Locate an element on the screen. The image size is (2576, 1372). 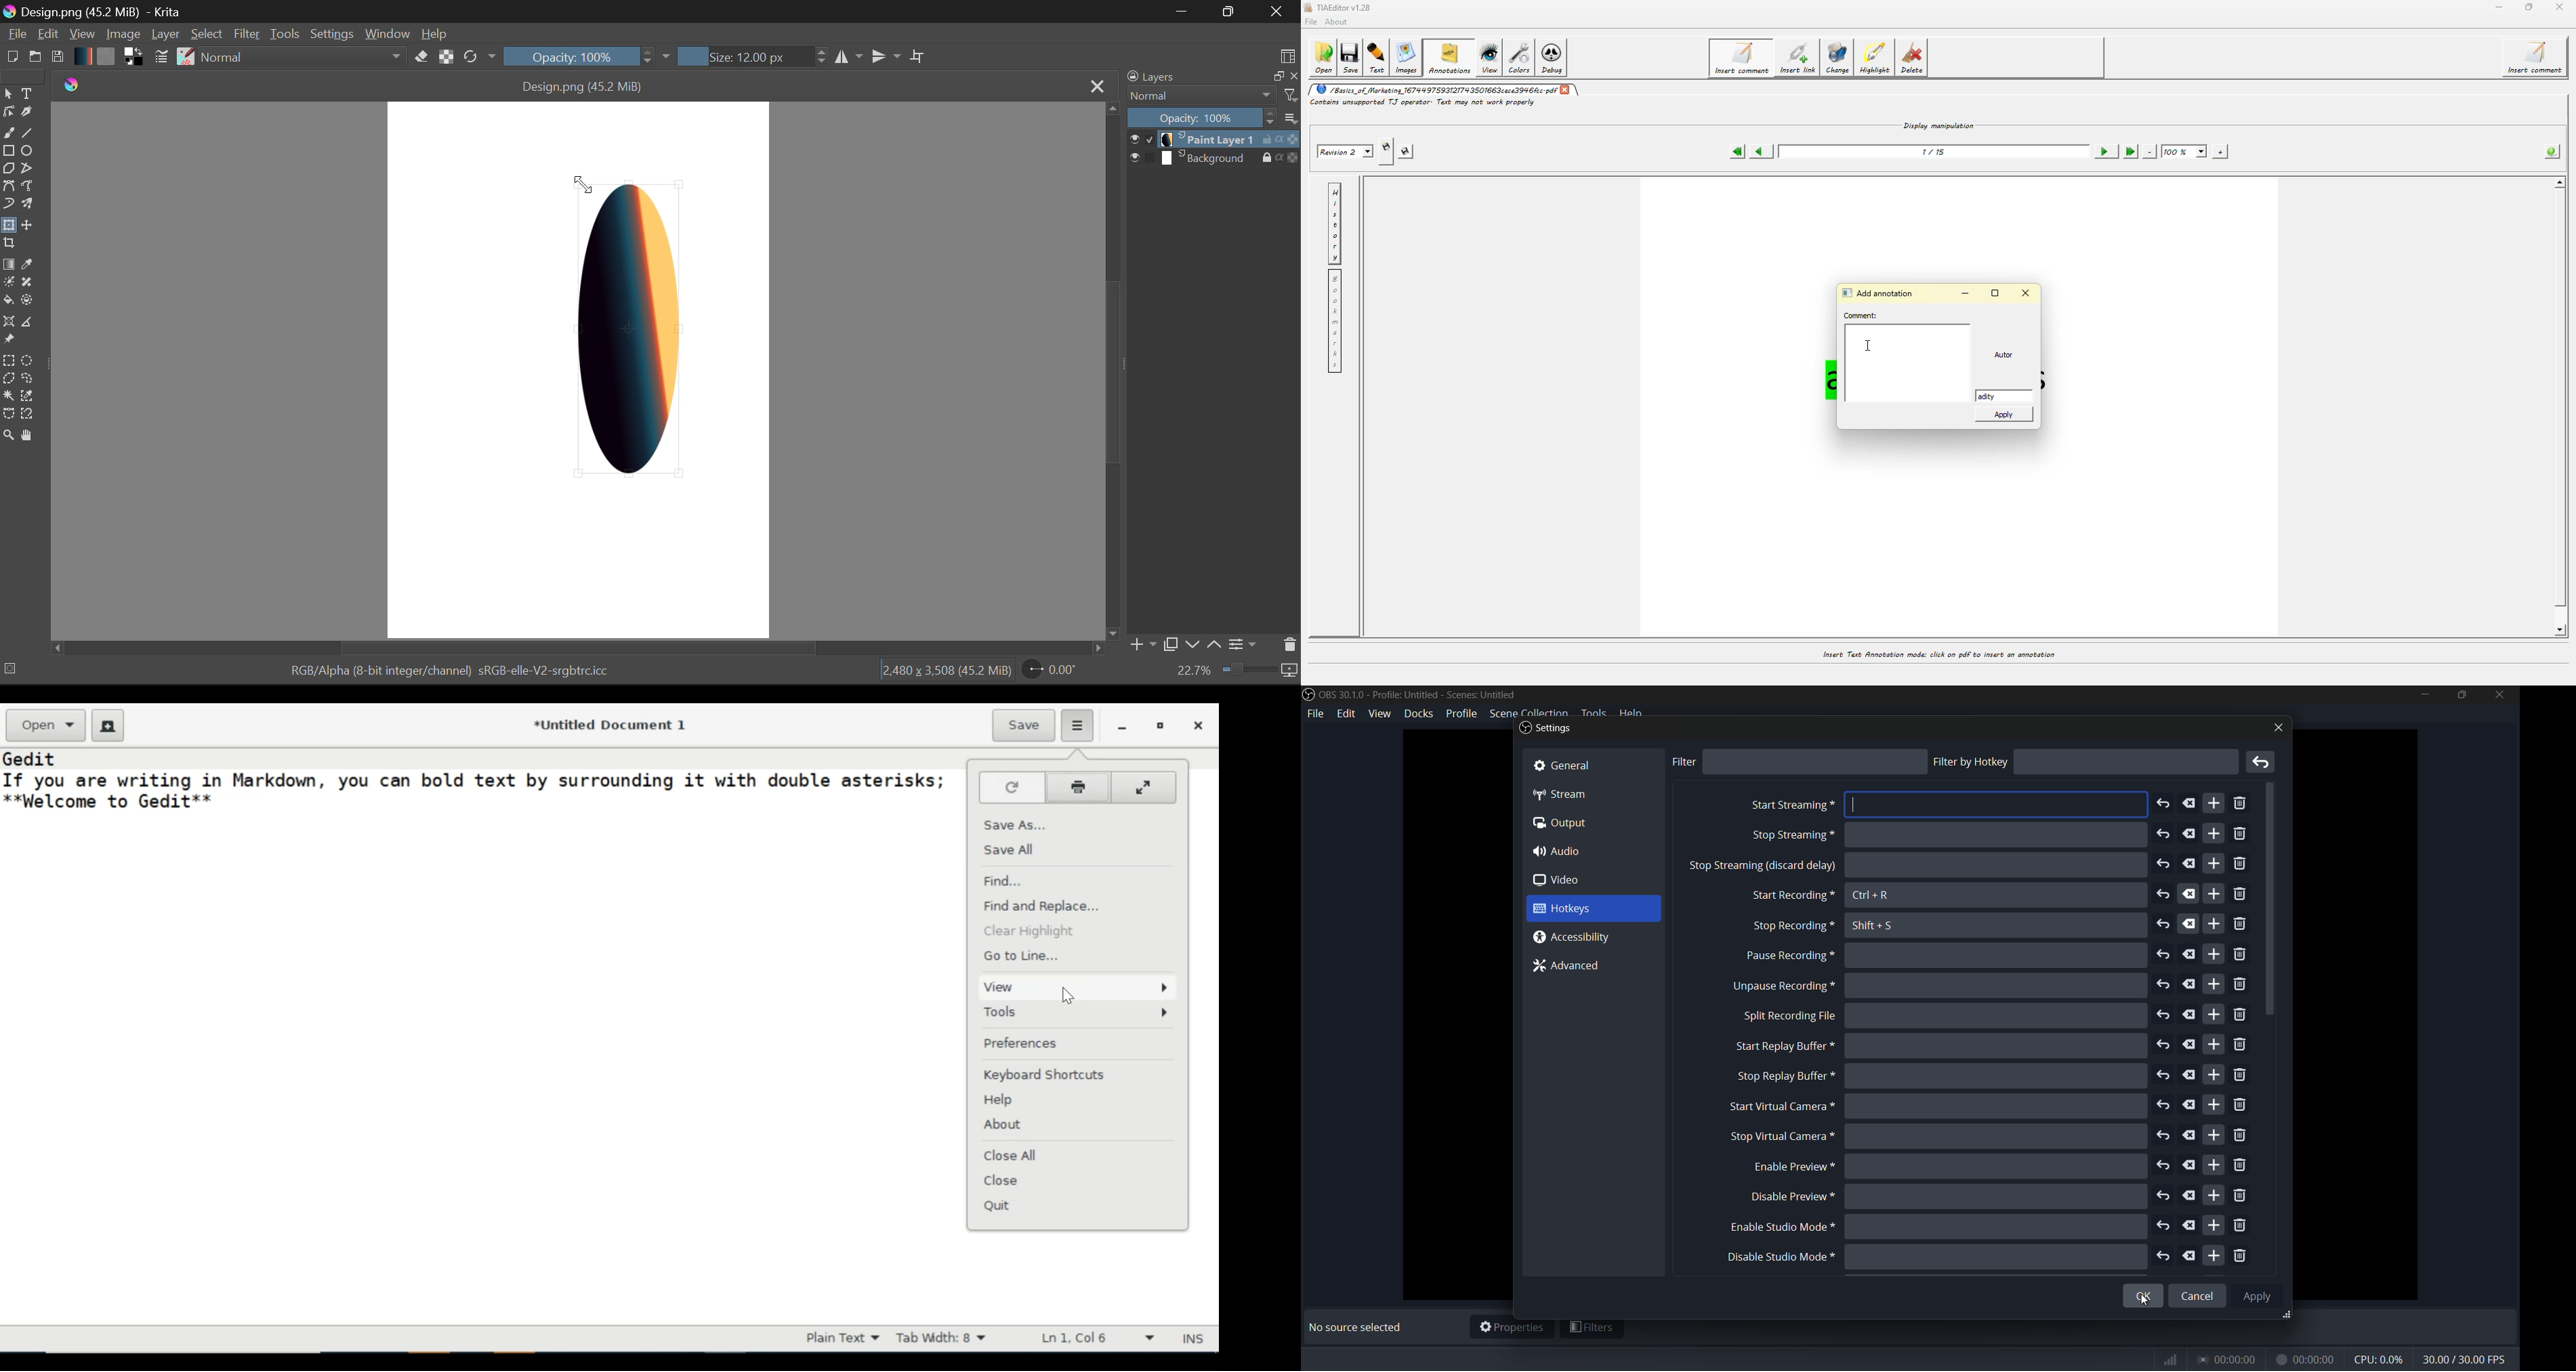
Close is located at coordinates (1095, 85).